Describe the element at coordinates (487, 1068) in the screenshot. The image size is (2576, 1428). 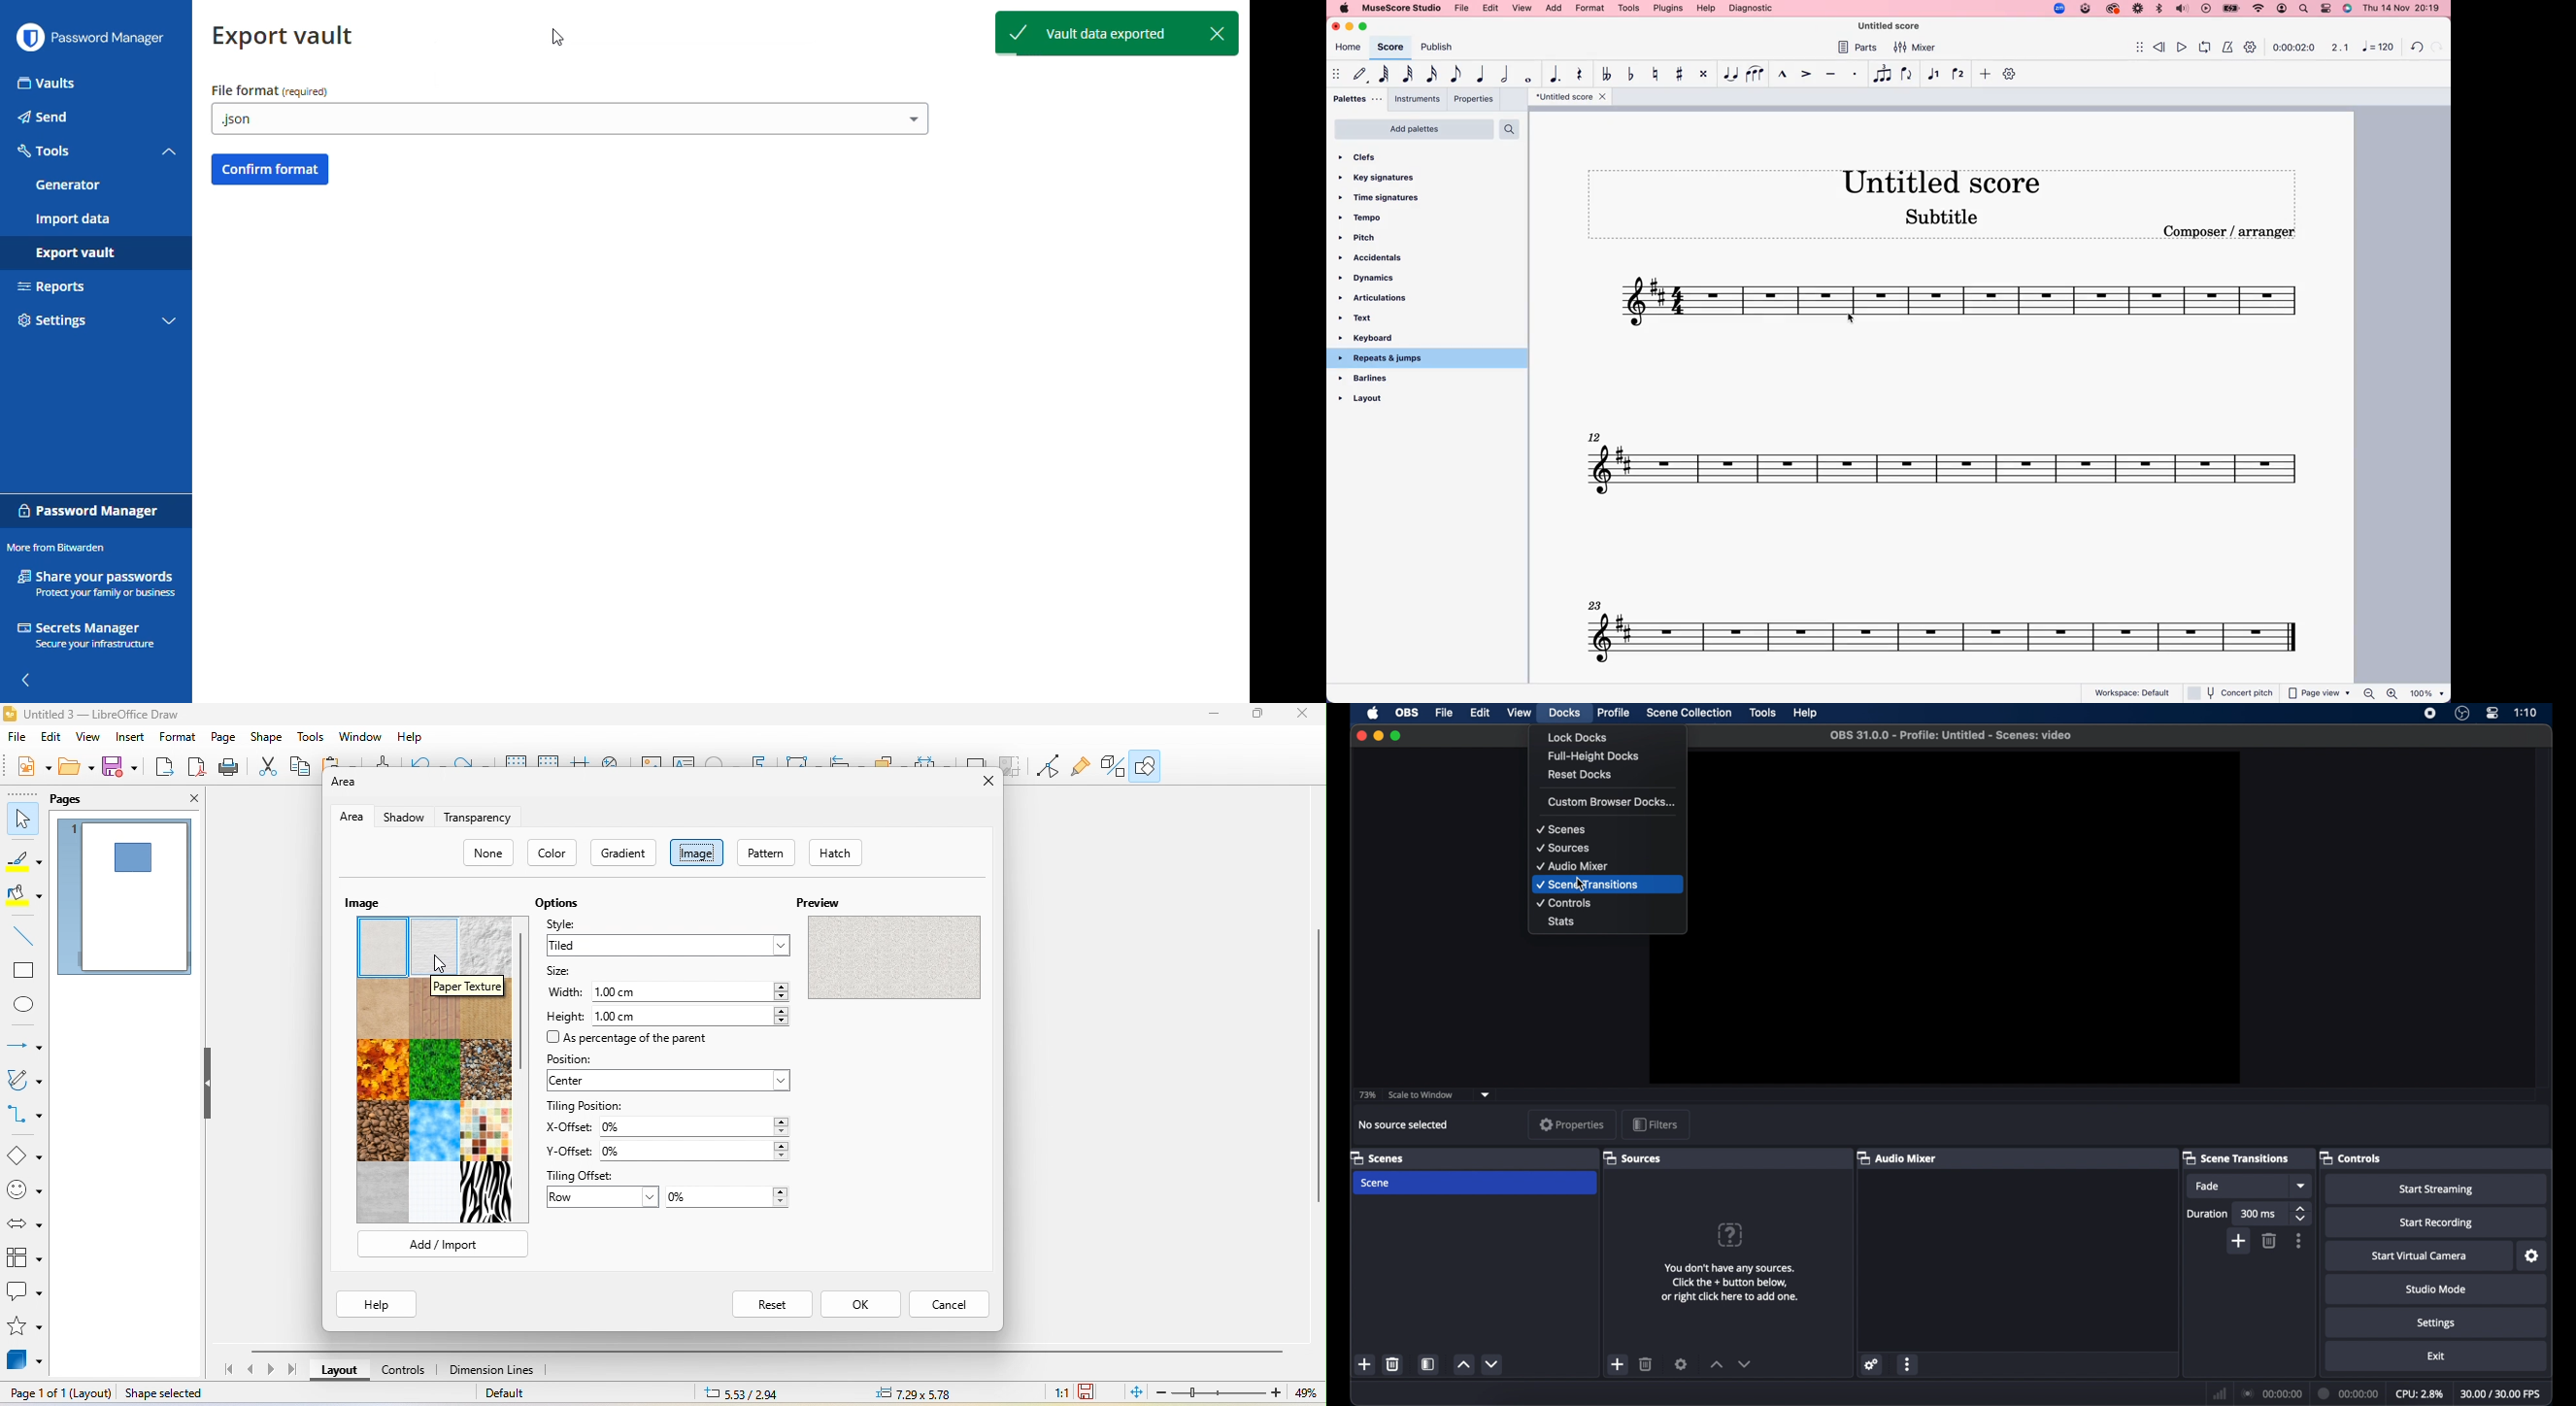
I see `texture 9` at that location.